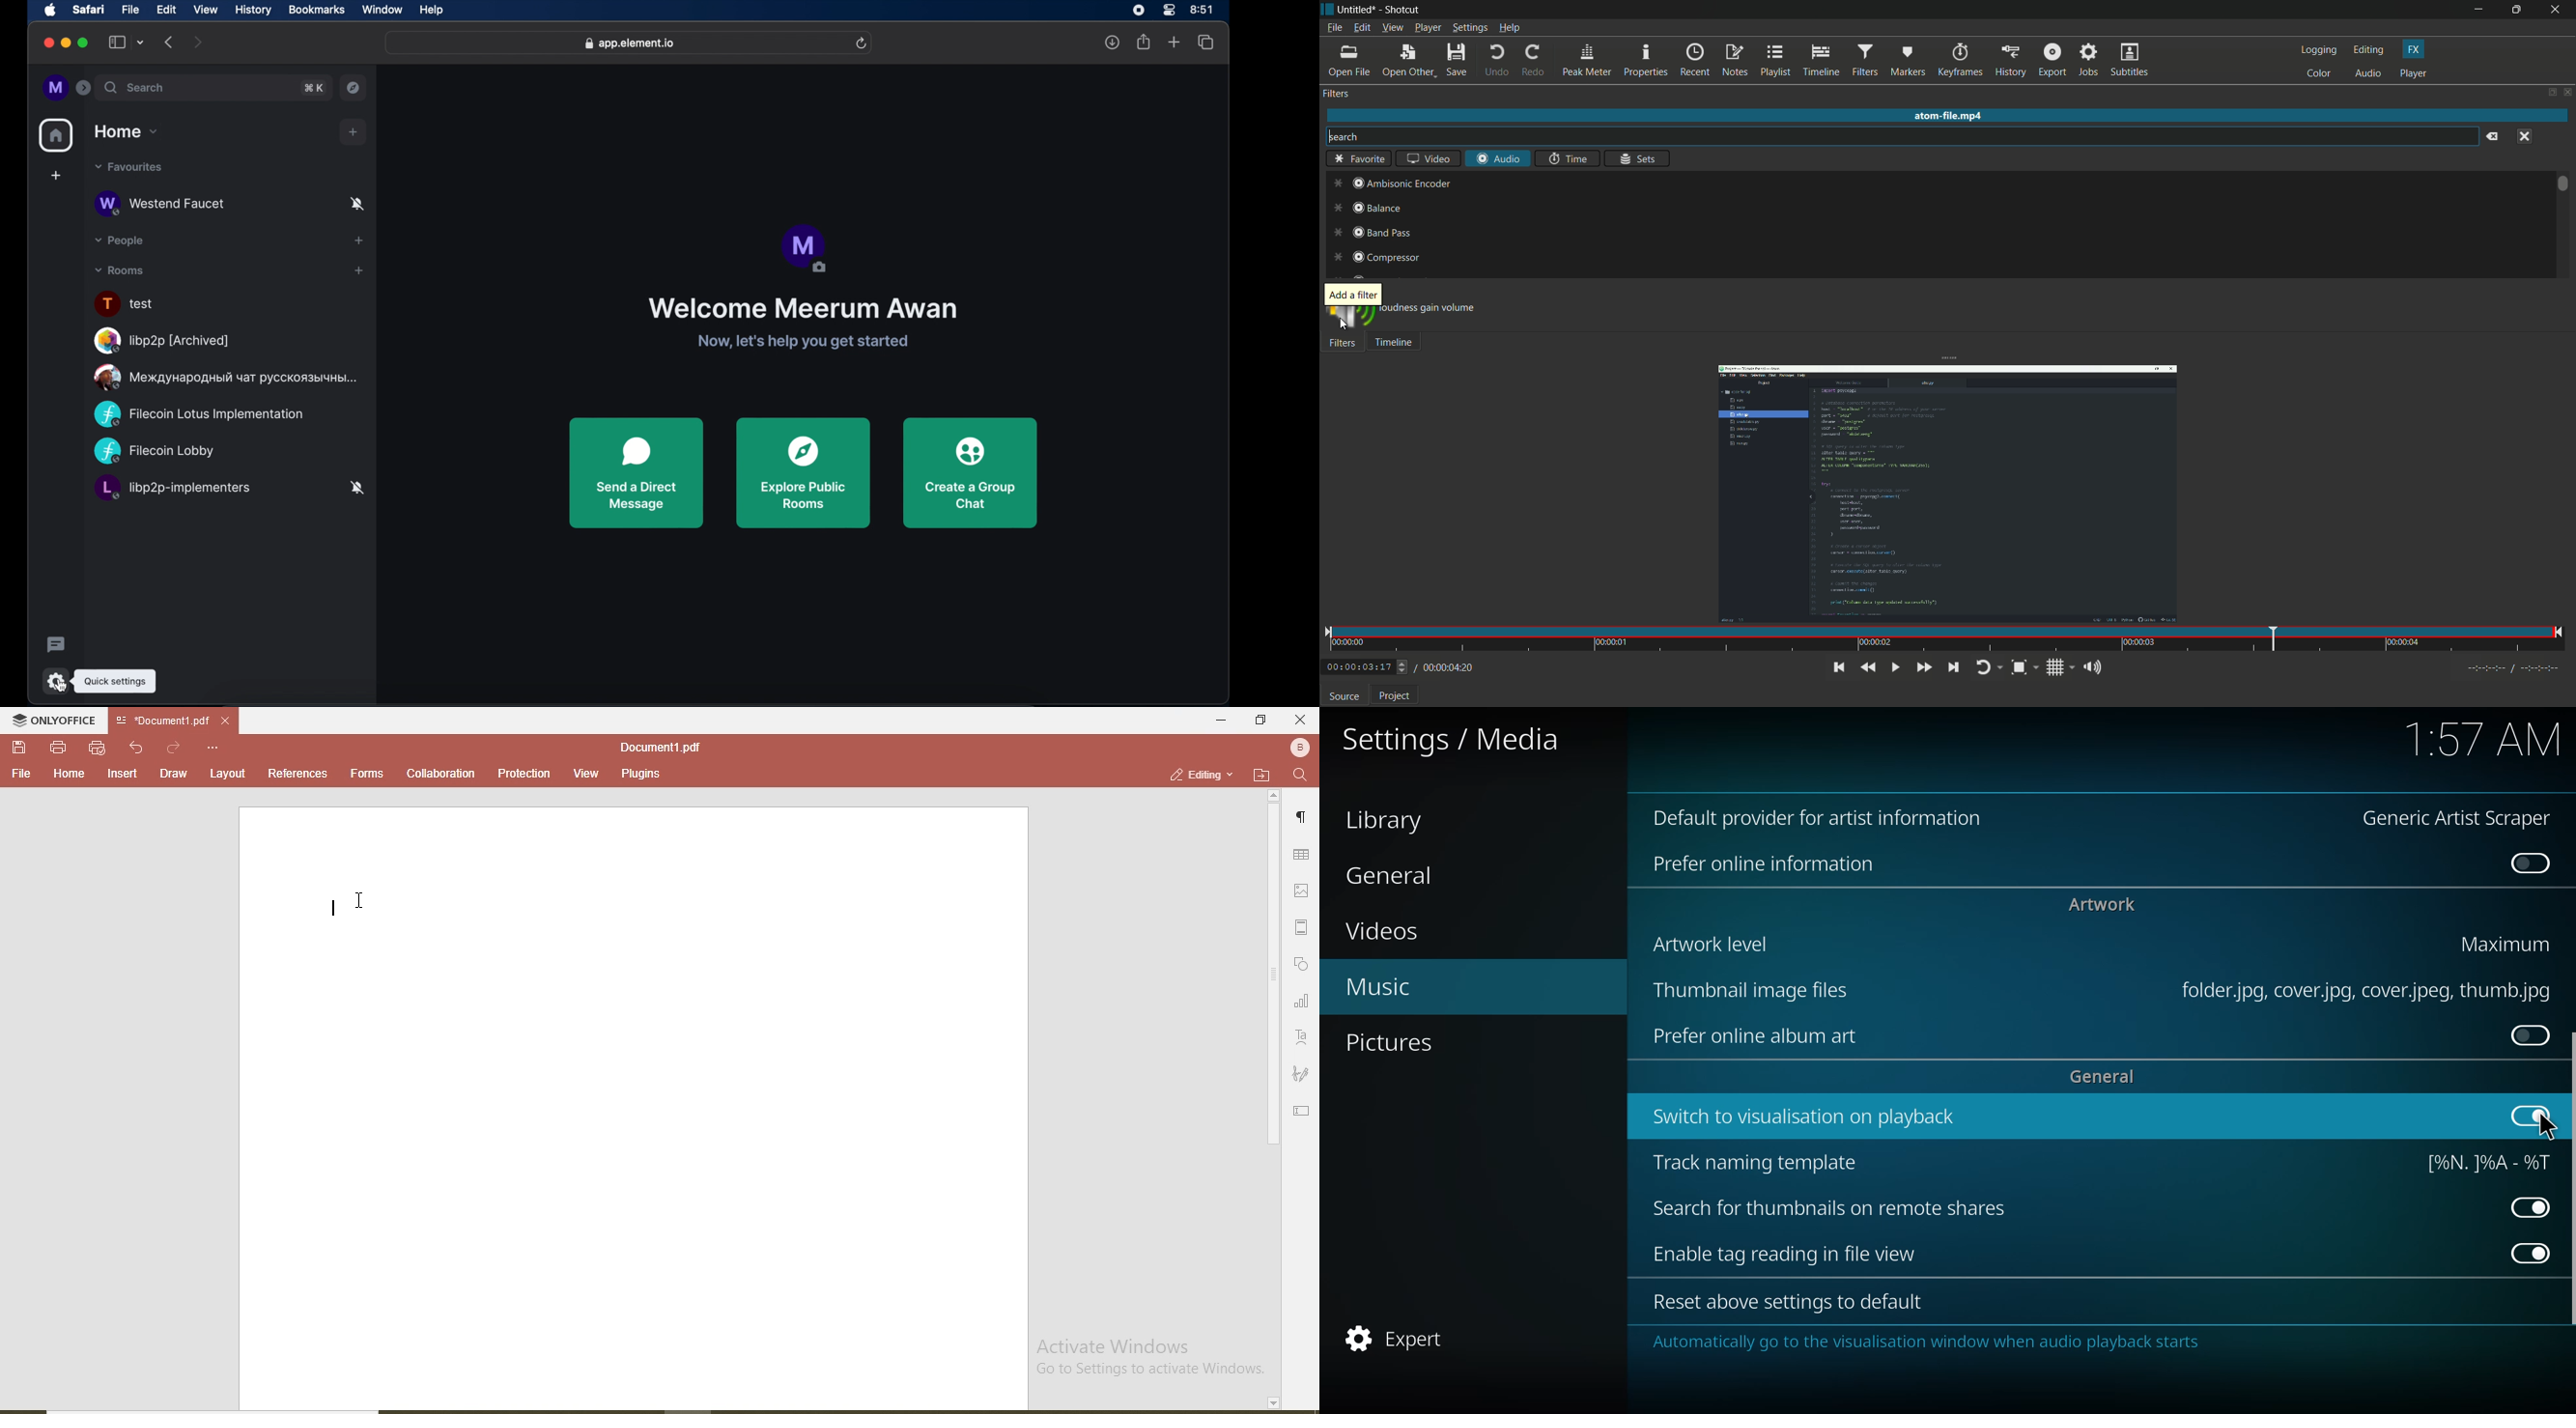 The image size is (2576, 1428). I want to click on profile, so click(55, 88).